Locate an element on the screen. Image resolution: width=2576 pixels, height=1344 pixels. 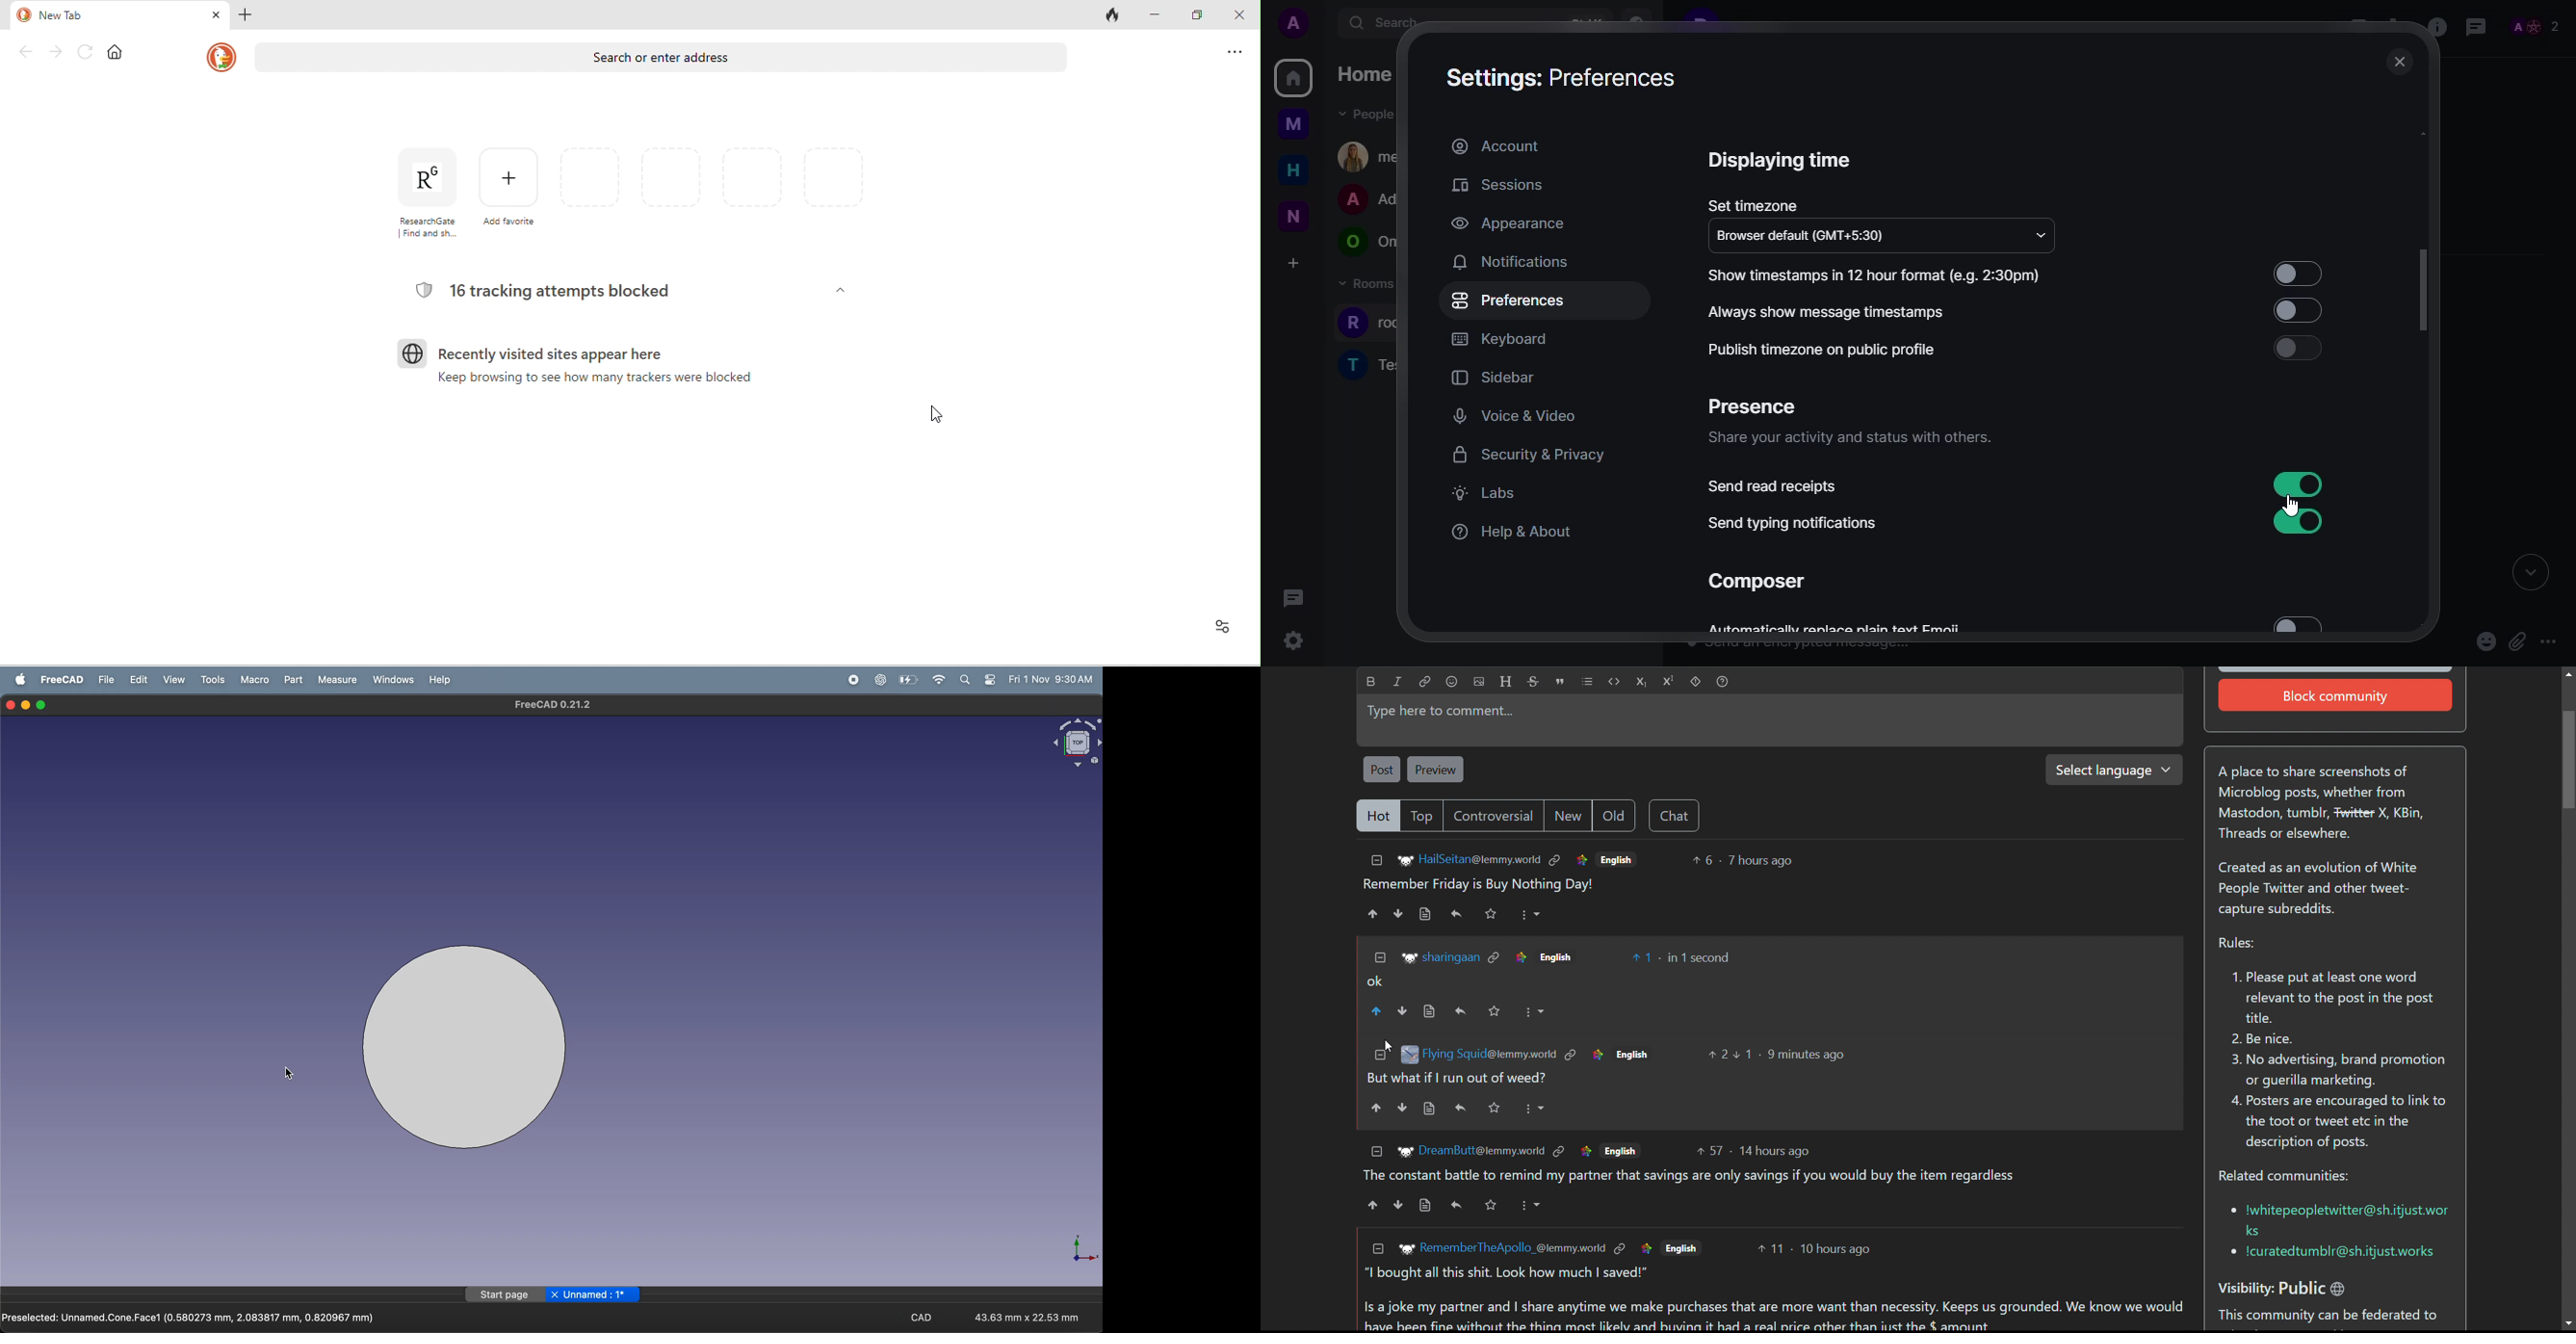
 downvotes is located at coordinates (1400, 913).